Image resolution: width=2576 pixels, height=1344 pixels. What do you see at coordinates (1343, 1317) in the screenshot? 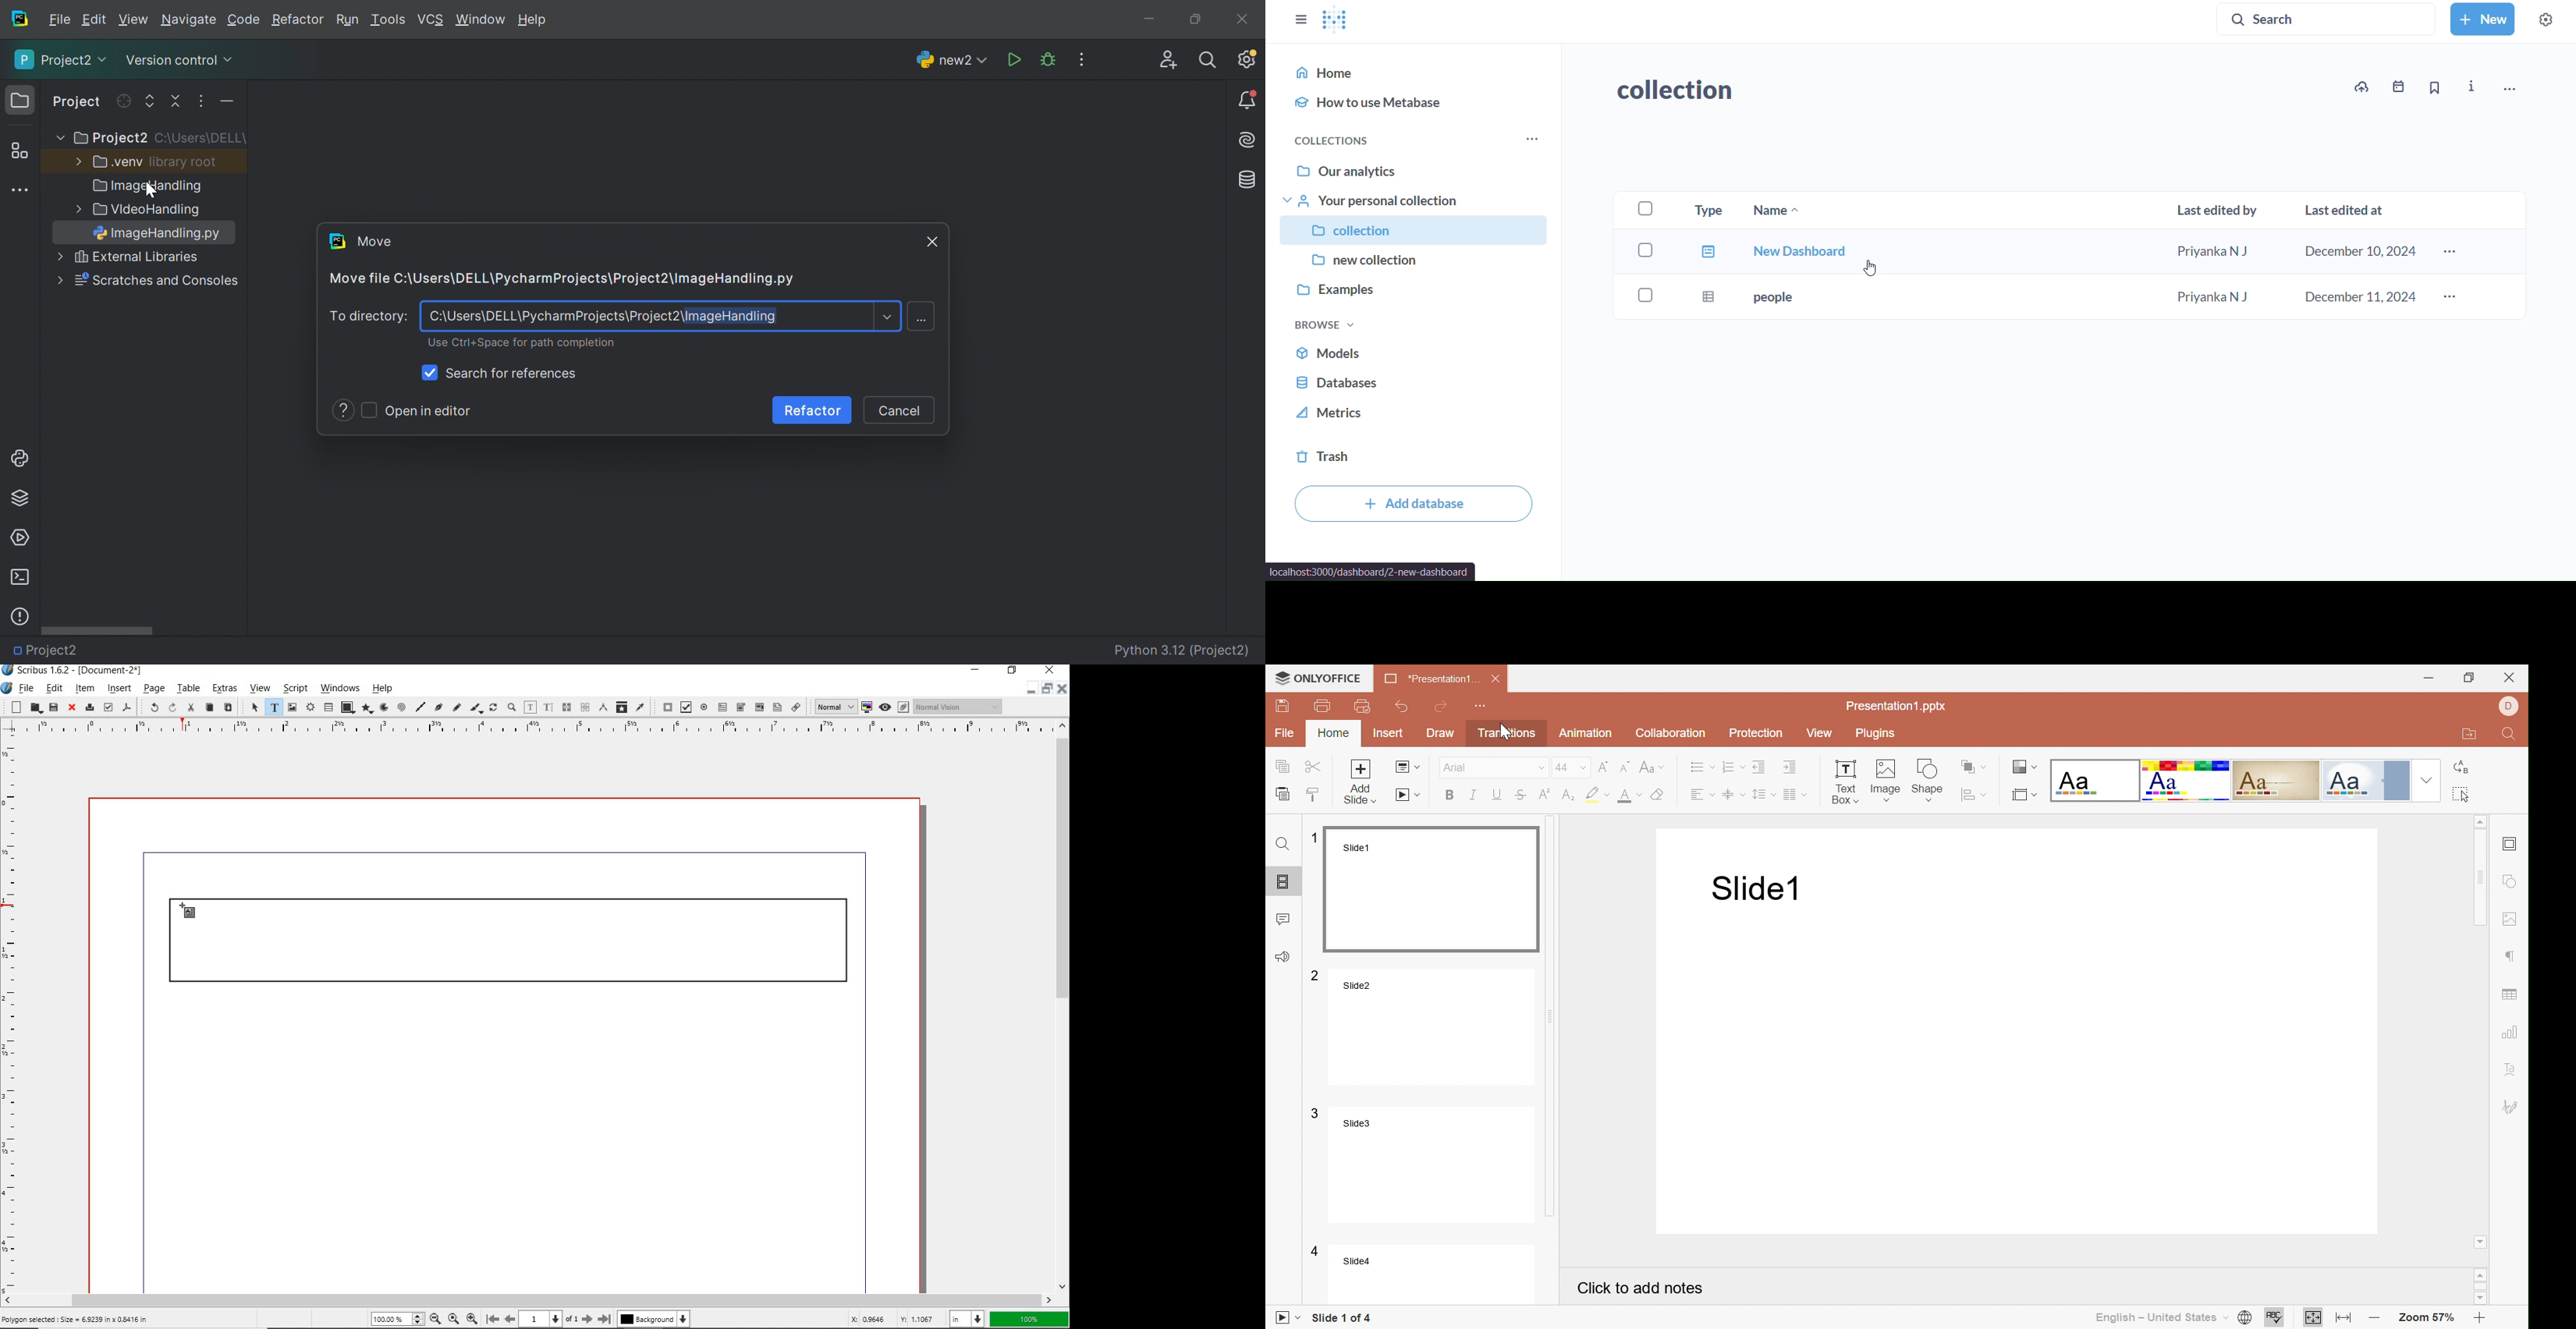
I see `Slide 1 of 4` at bounding box center [1343, 1317].